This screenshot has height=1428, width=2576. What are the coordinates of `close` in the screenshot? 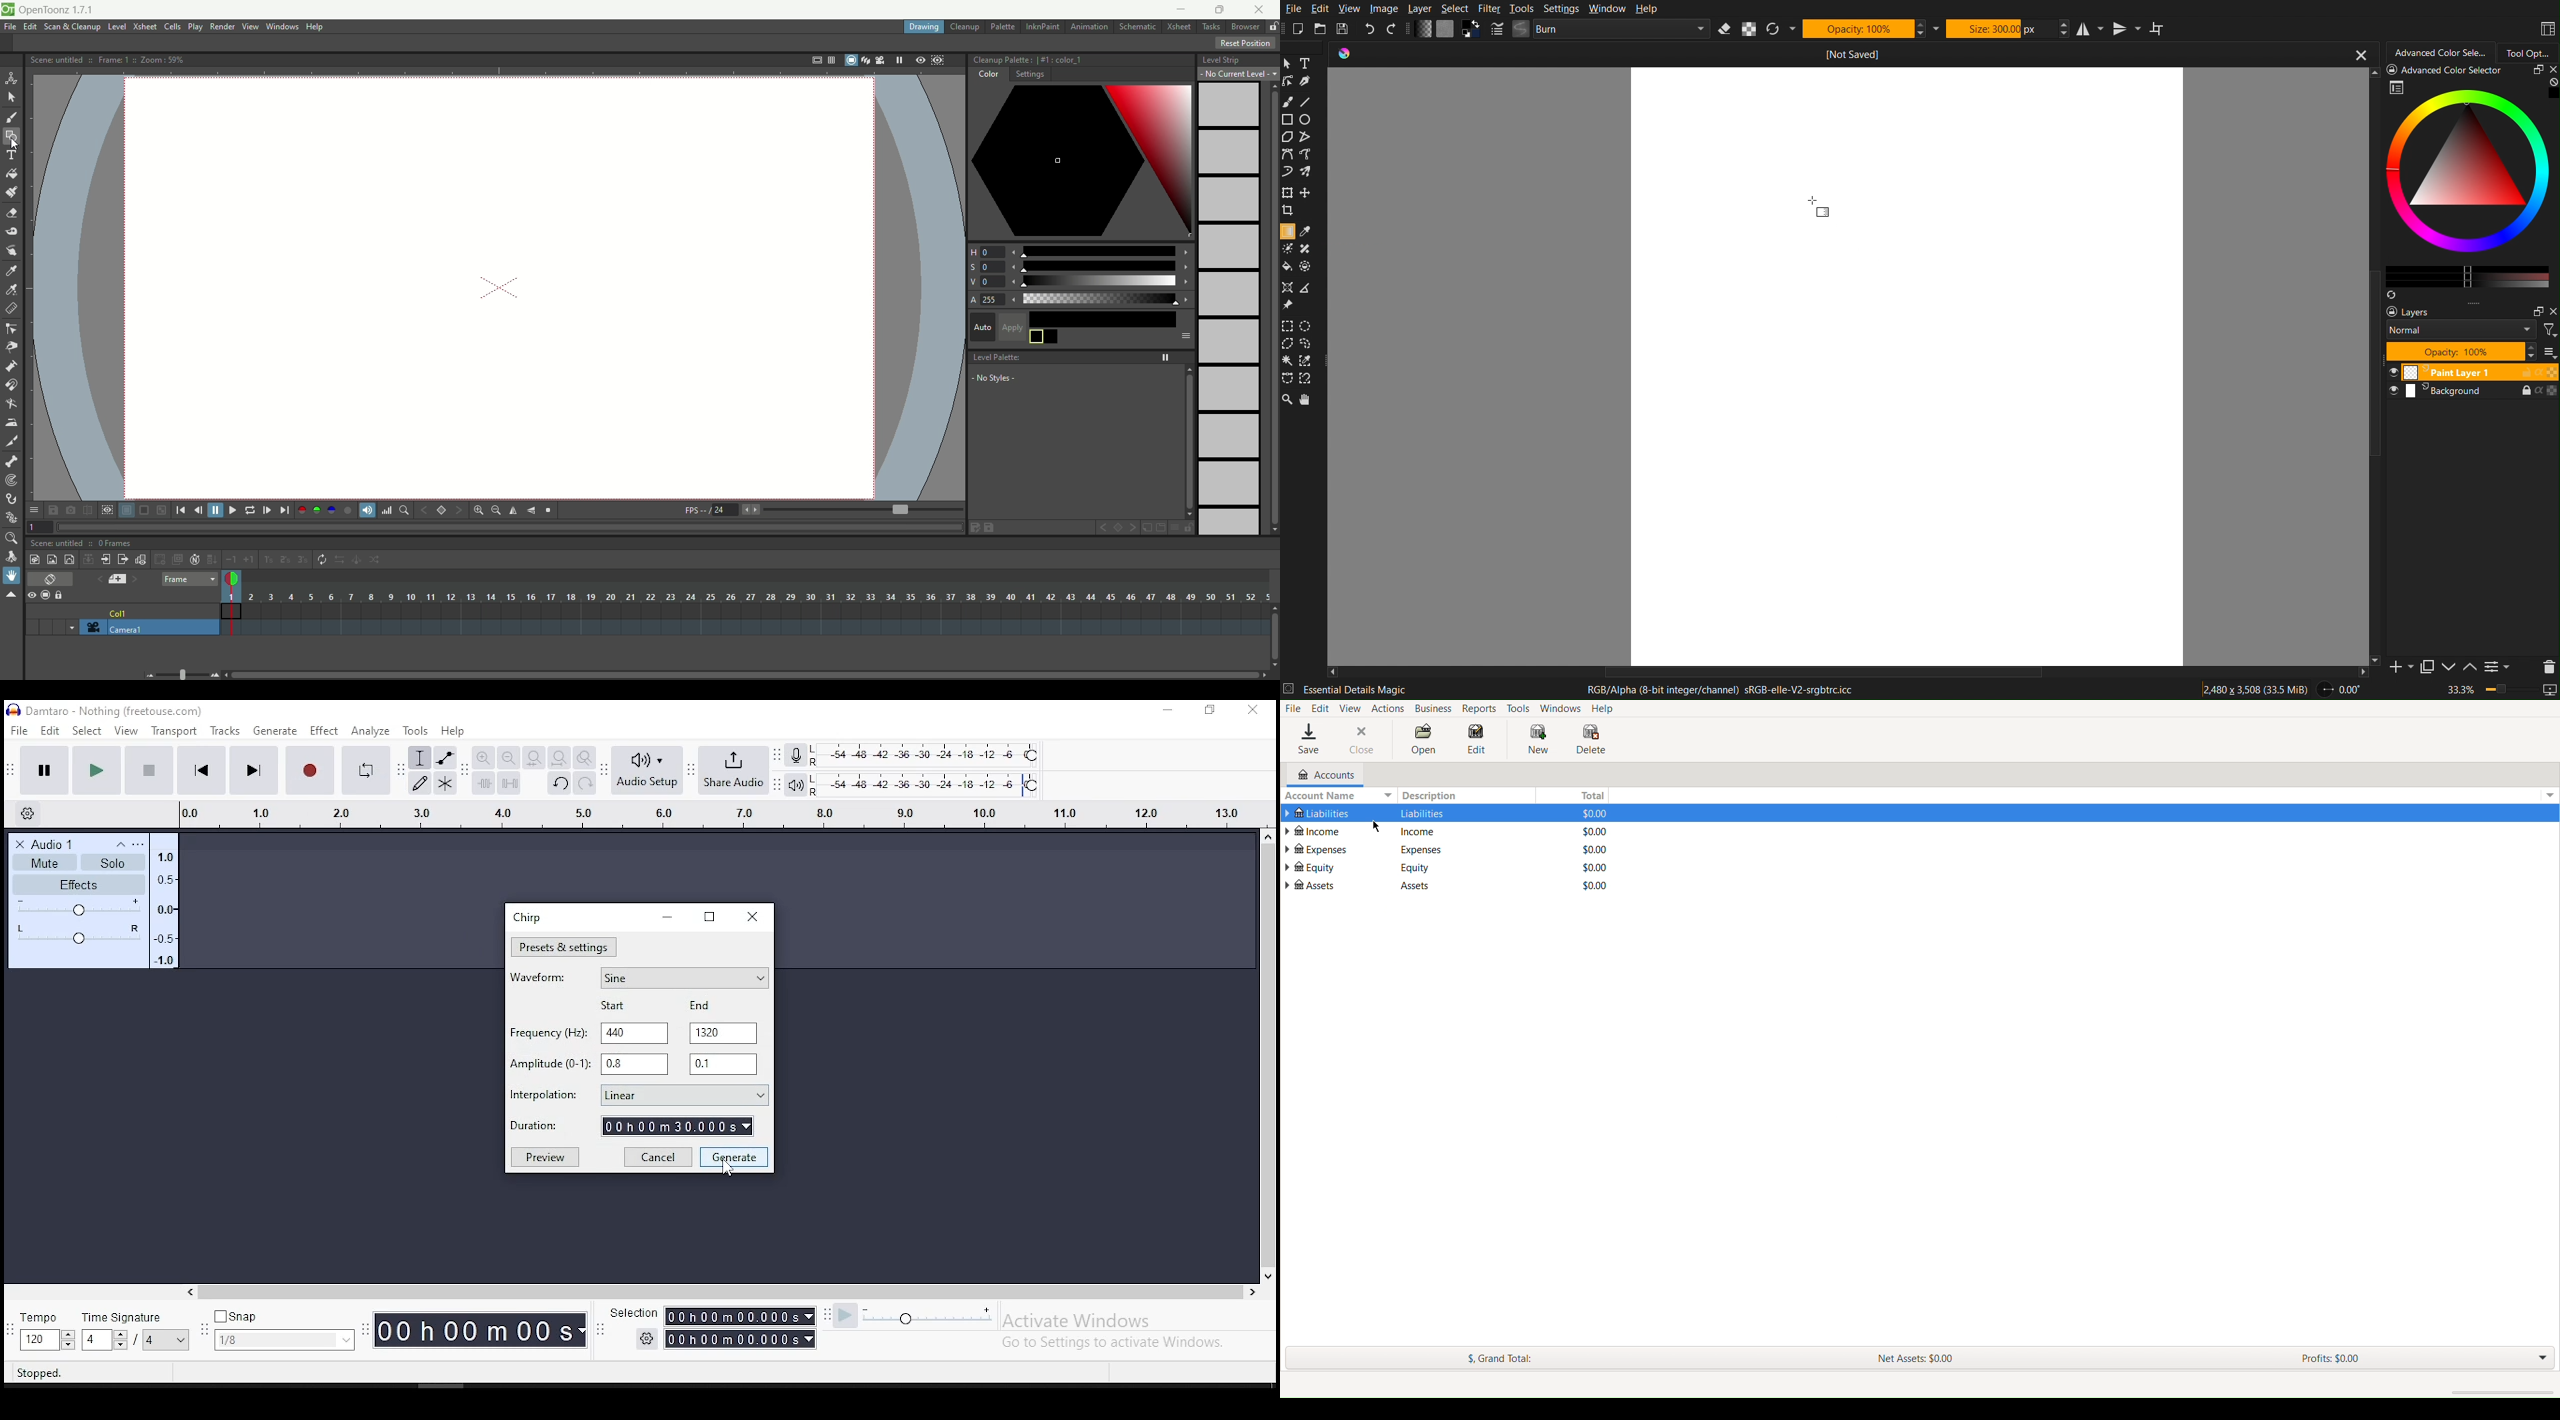 It's located at (1255, 11).